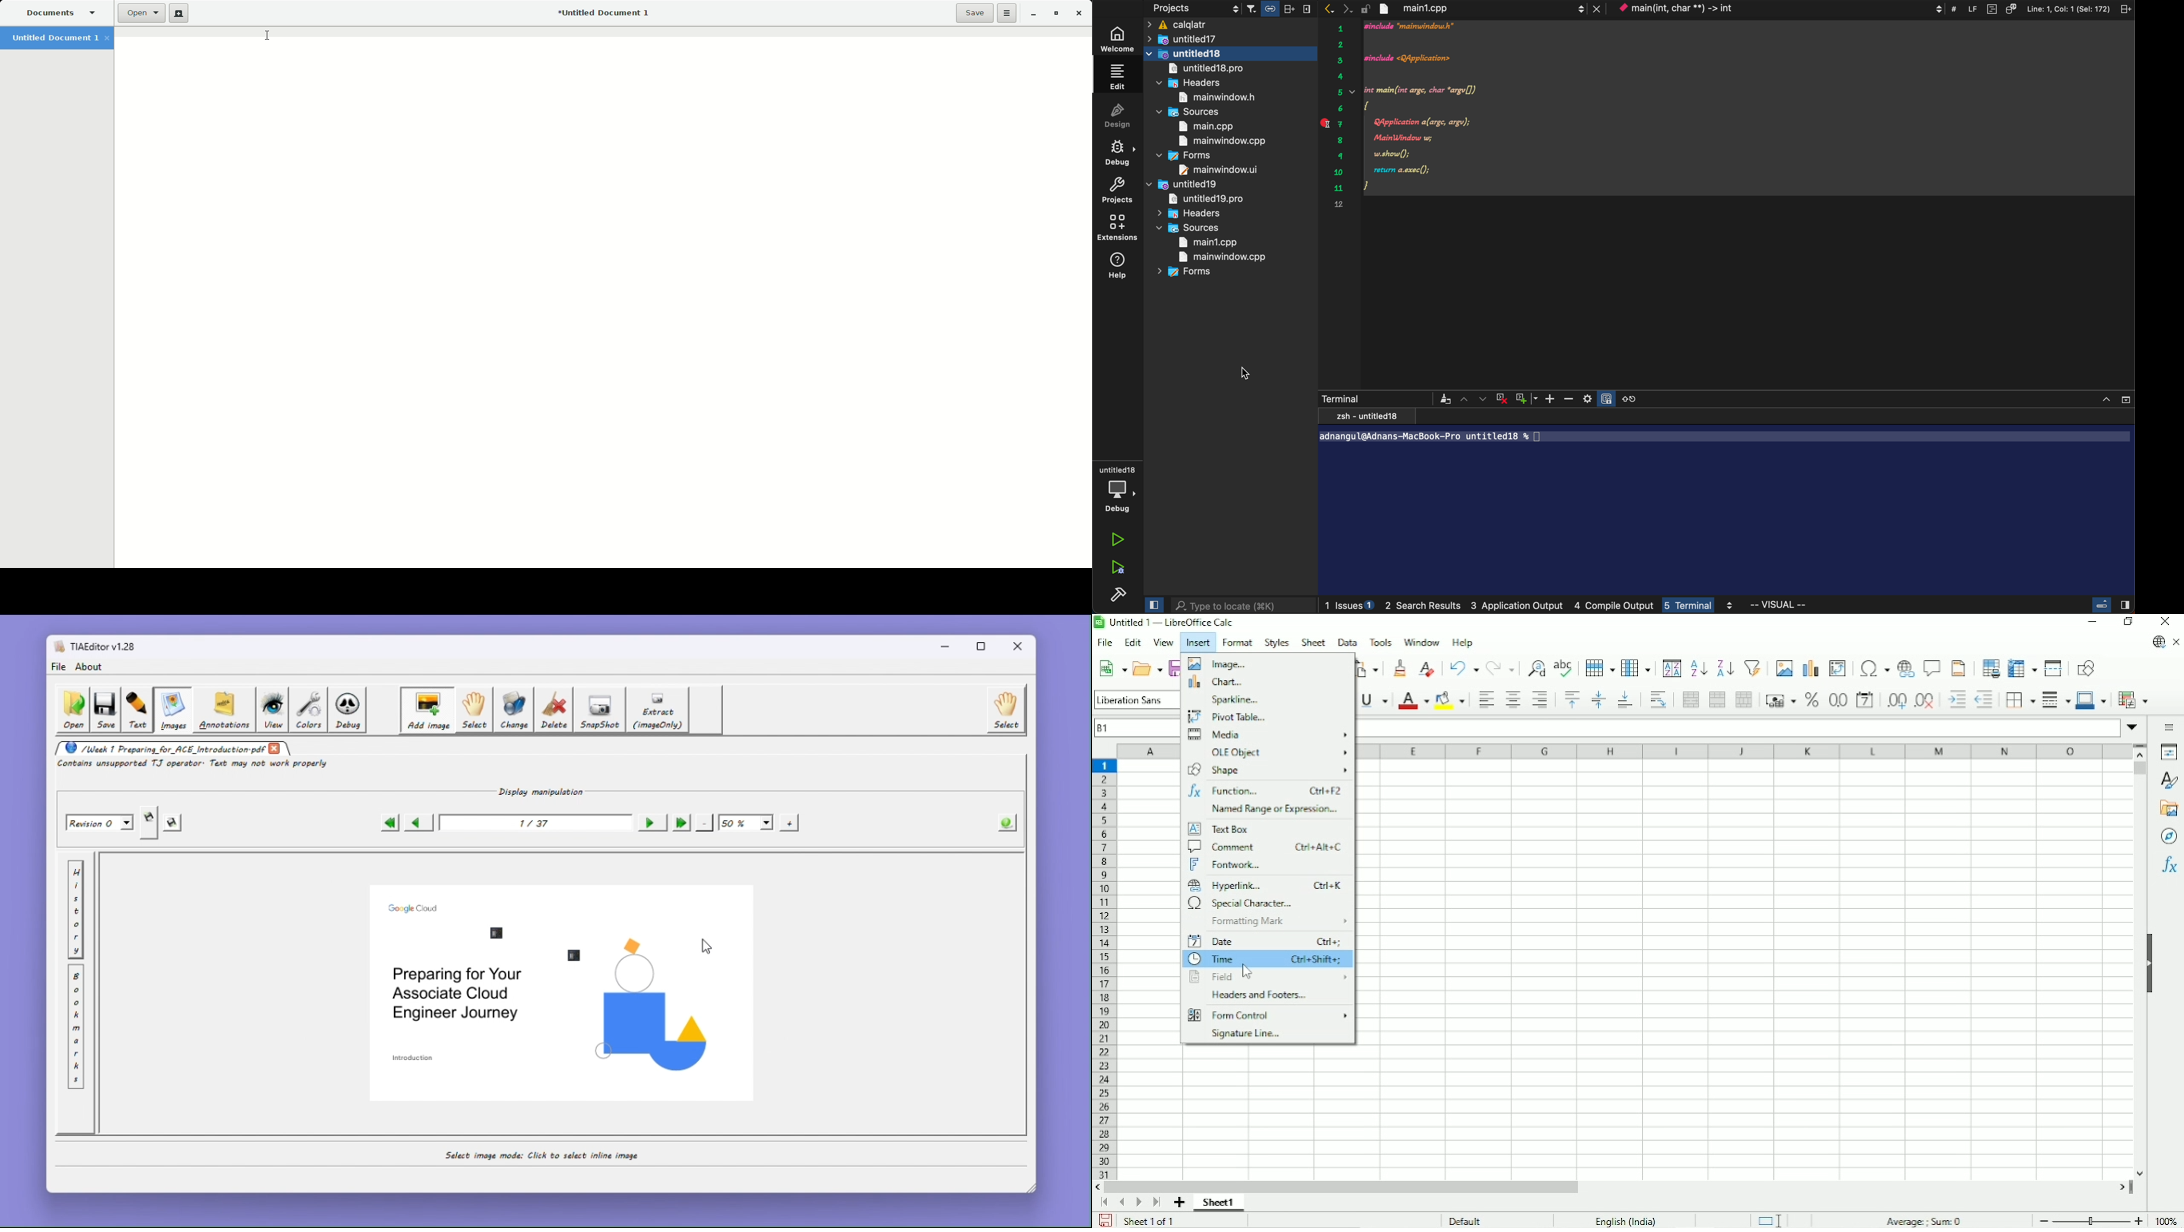 This screenshot has width=2184, height=1232. What do you see at coordinates (1565, 666) in the screenshot?
I see `Spell check` at bounding box center [1565, 666].